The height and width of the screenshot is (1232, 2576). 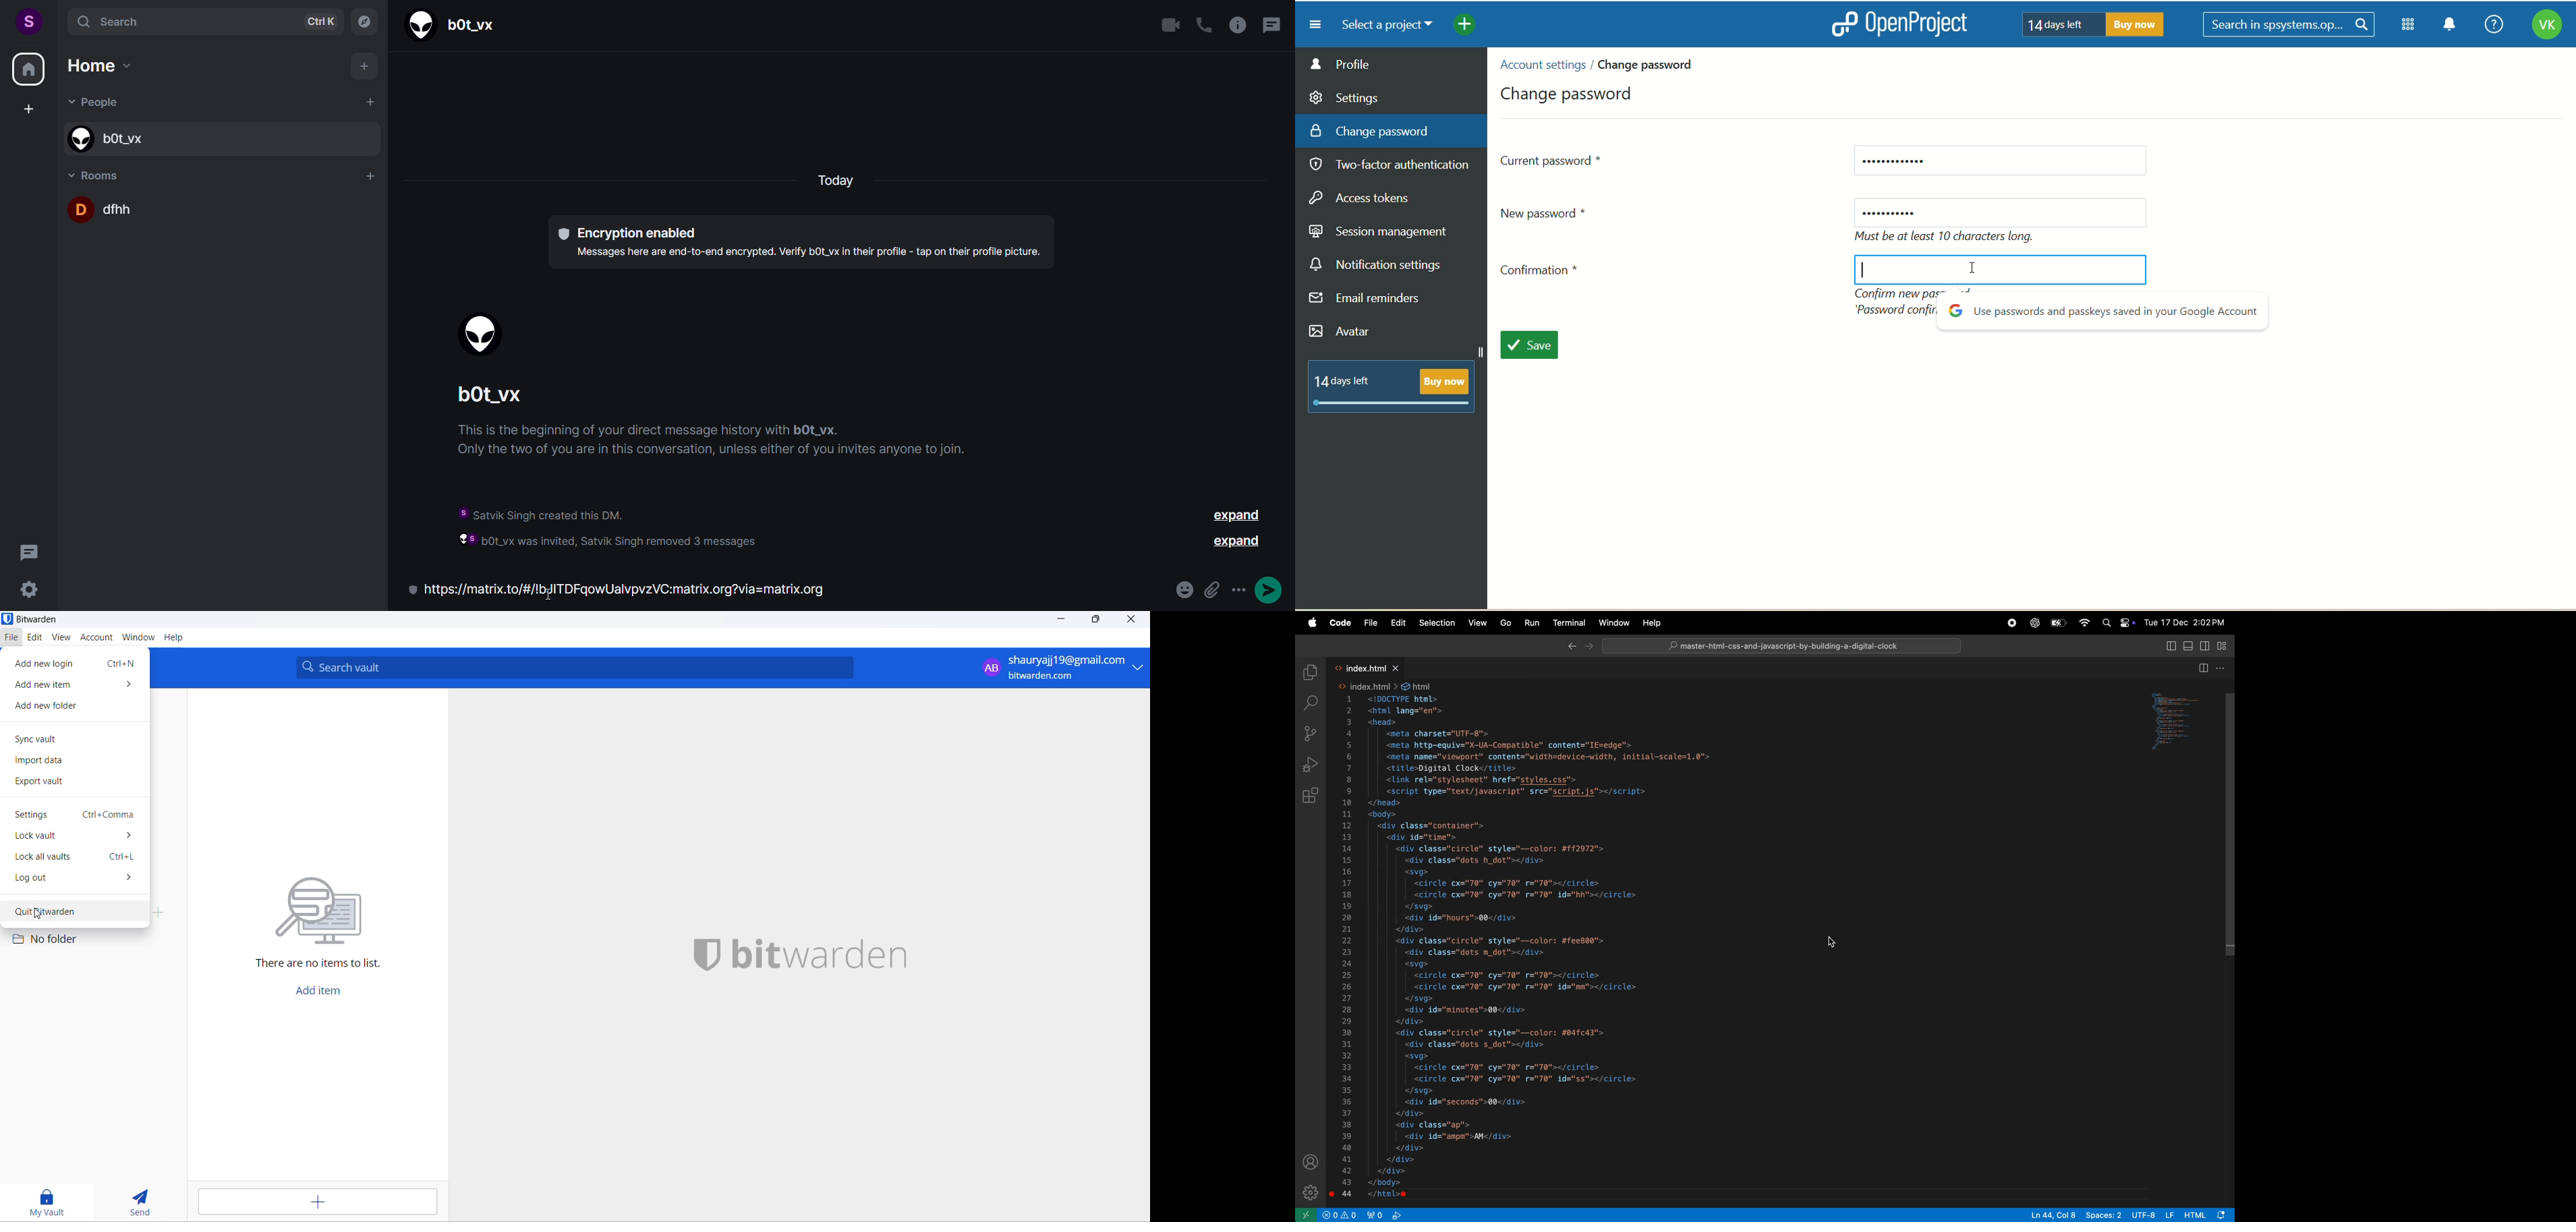 What do you see at coordinates (98, 104) in the screenshot?
I see `people` at bounding box center [98, 104].